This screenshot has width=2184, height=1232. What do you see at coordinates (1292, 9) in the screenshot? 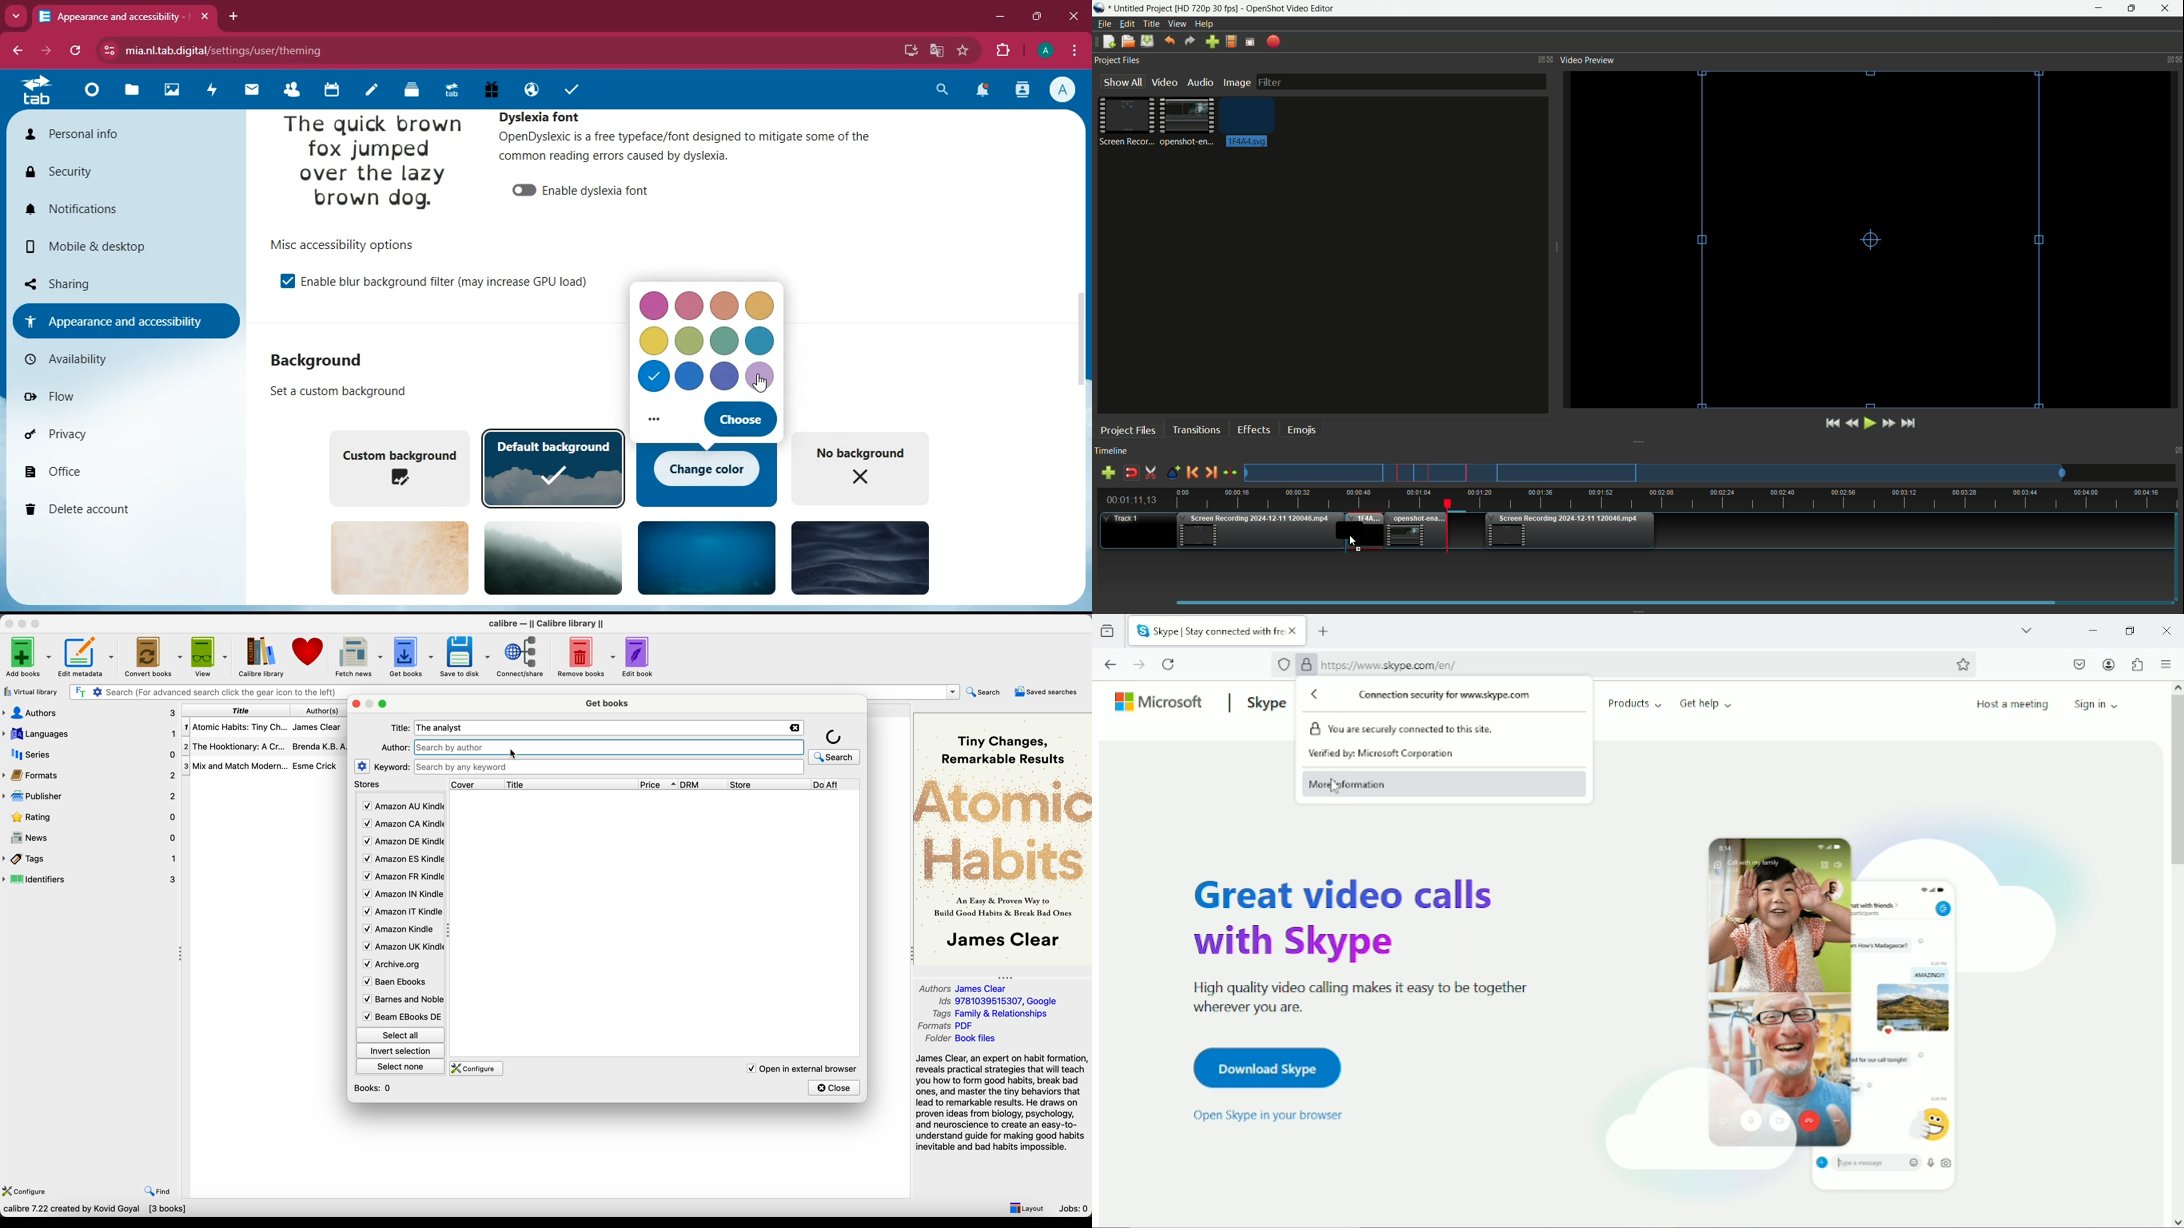
I see `App name` at bounding box center [1292, 9].